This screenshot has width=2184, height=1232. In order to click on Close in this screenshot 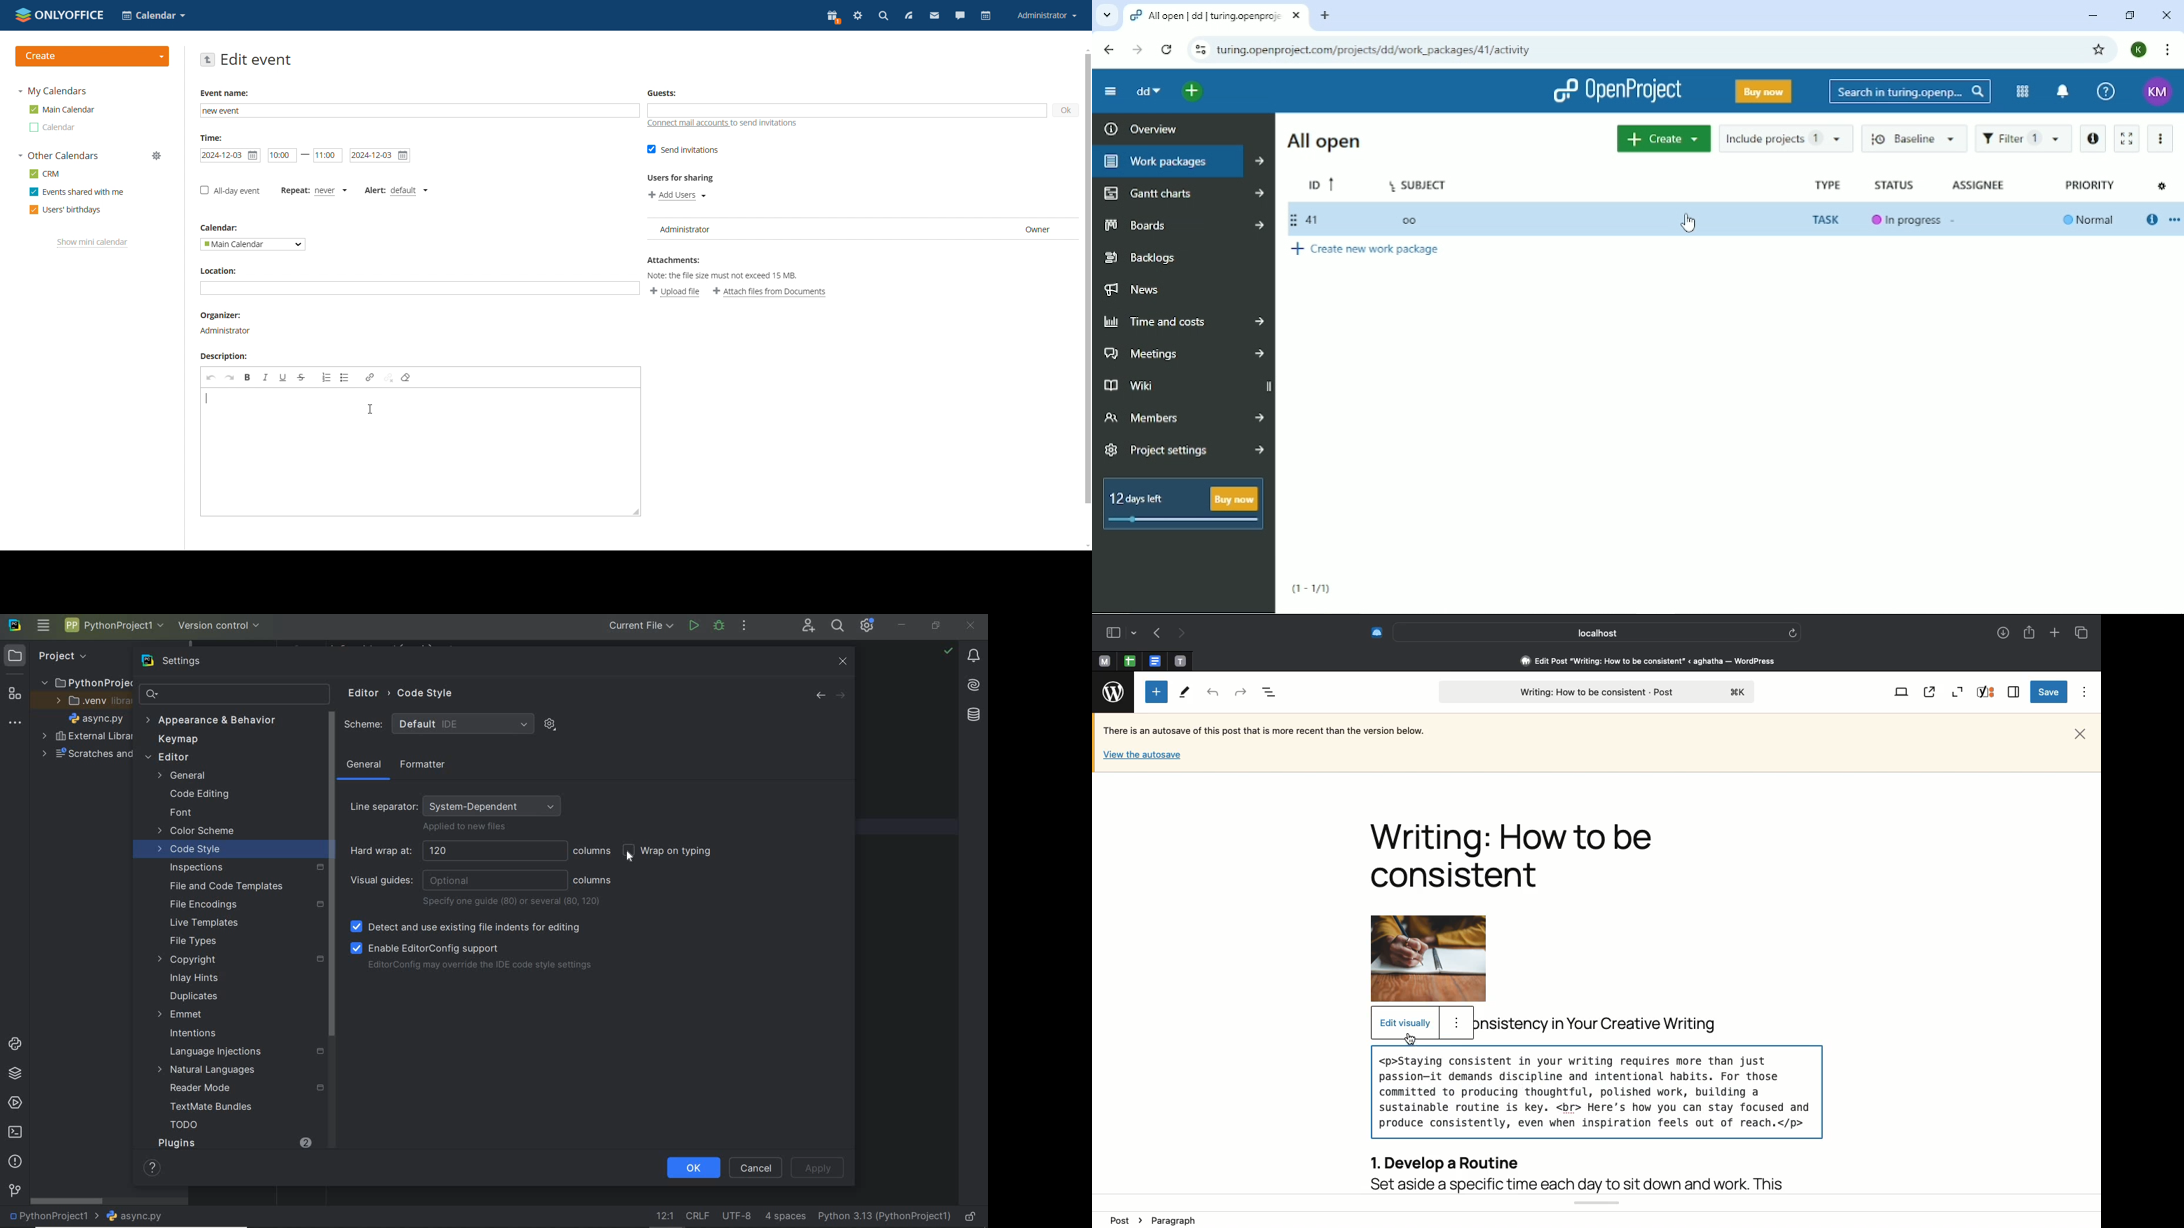, I will do `click(2080, 732)`.